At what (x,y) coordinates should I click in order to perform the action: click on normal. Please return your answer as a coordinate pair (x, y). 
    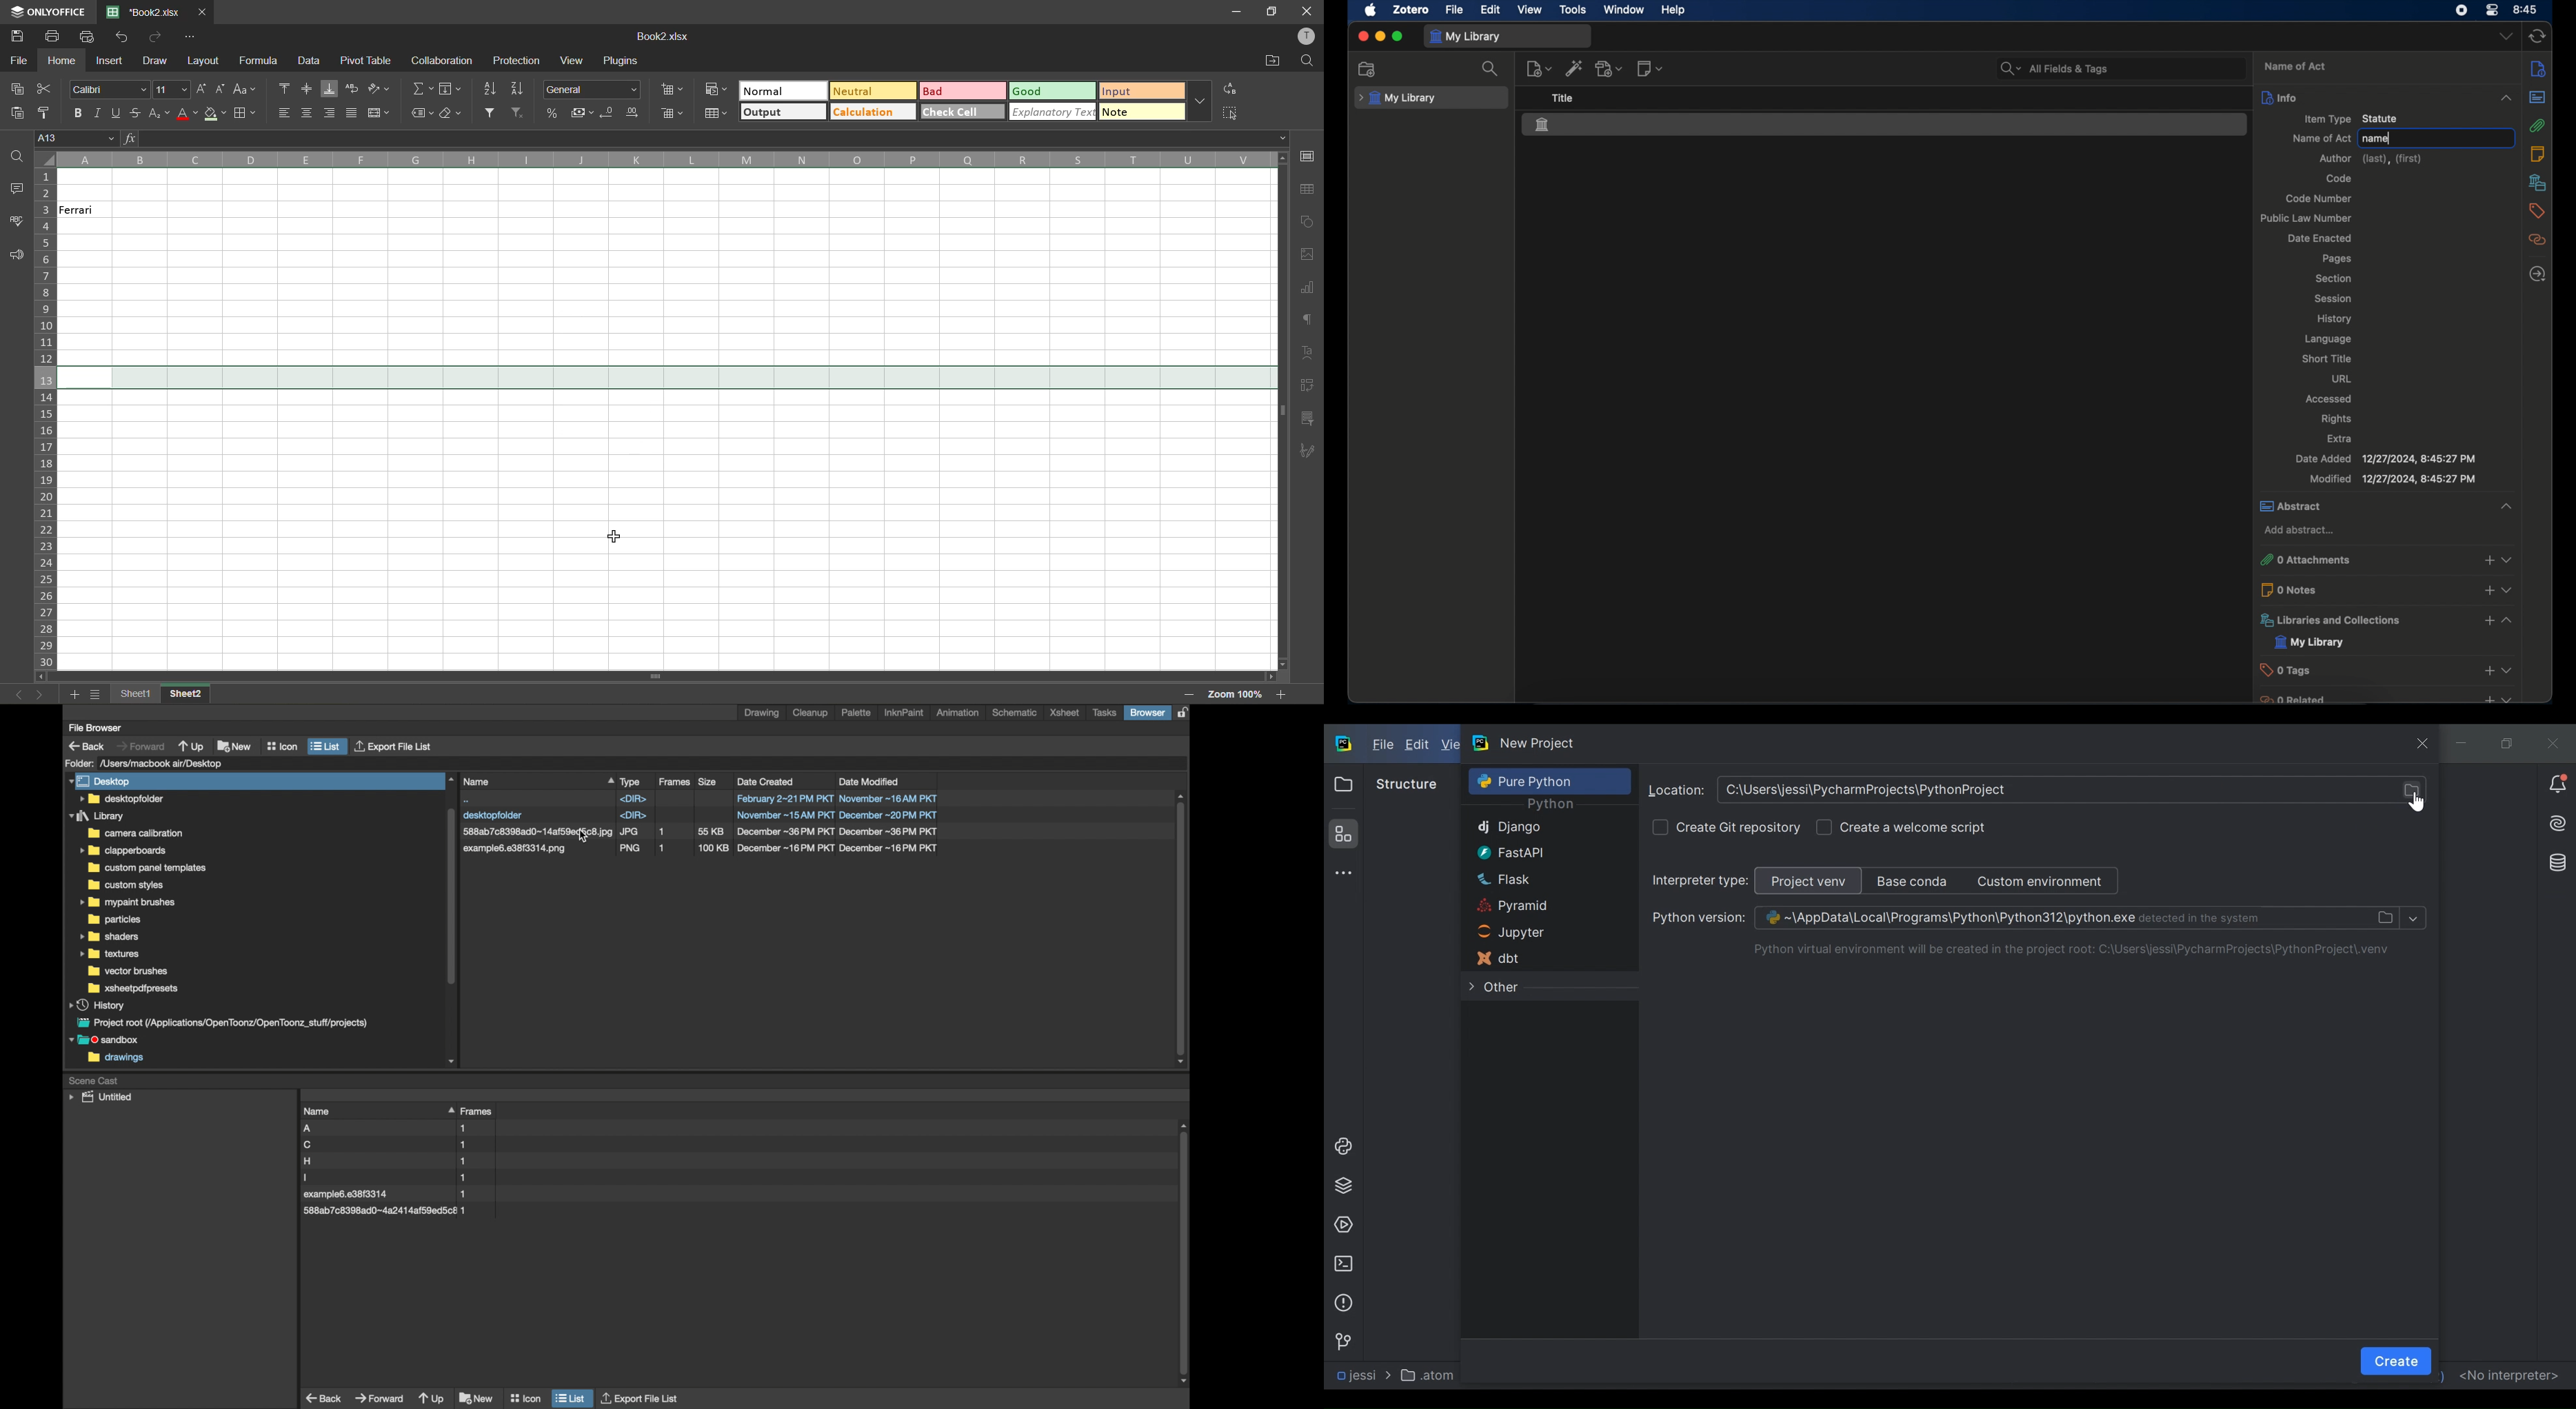
    Looking at the image, I should click on (783, 92).